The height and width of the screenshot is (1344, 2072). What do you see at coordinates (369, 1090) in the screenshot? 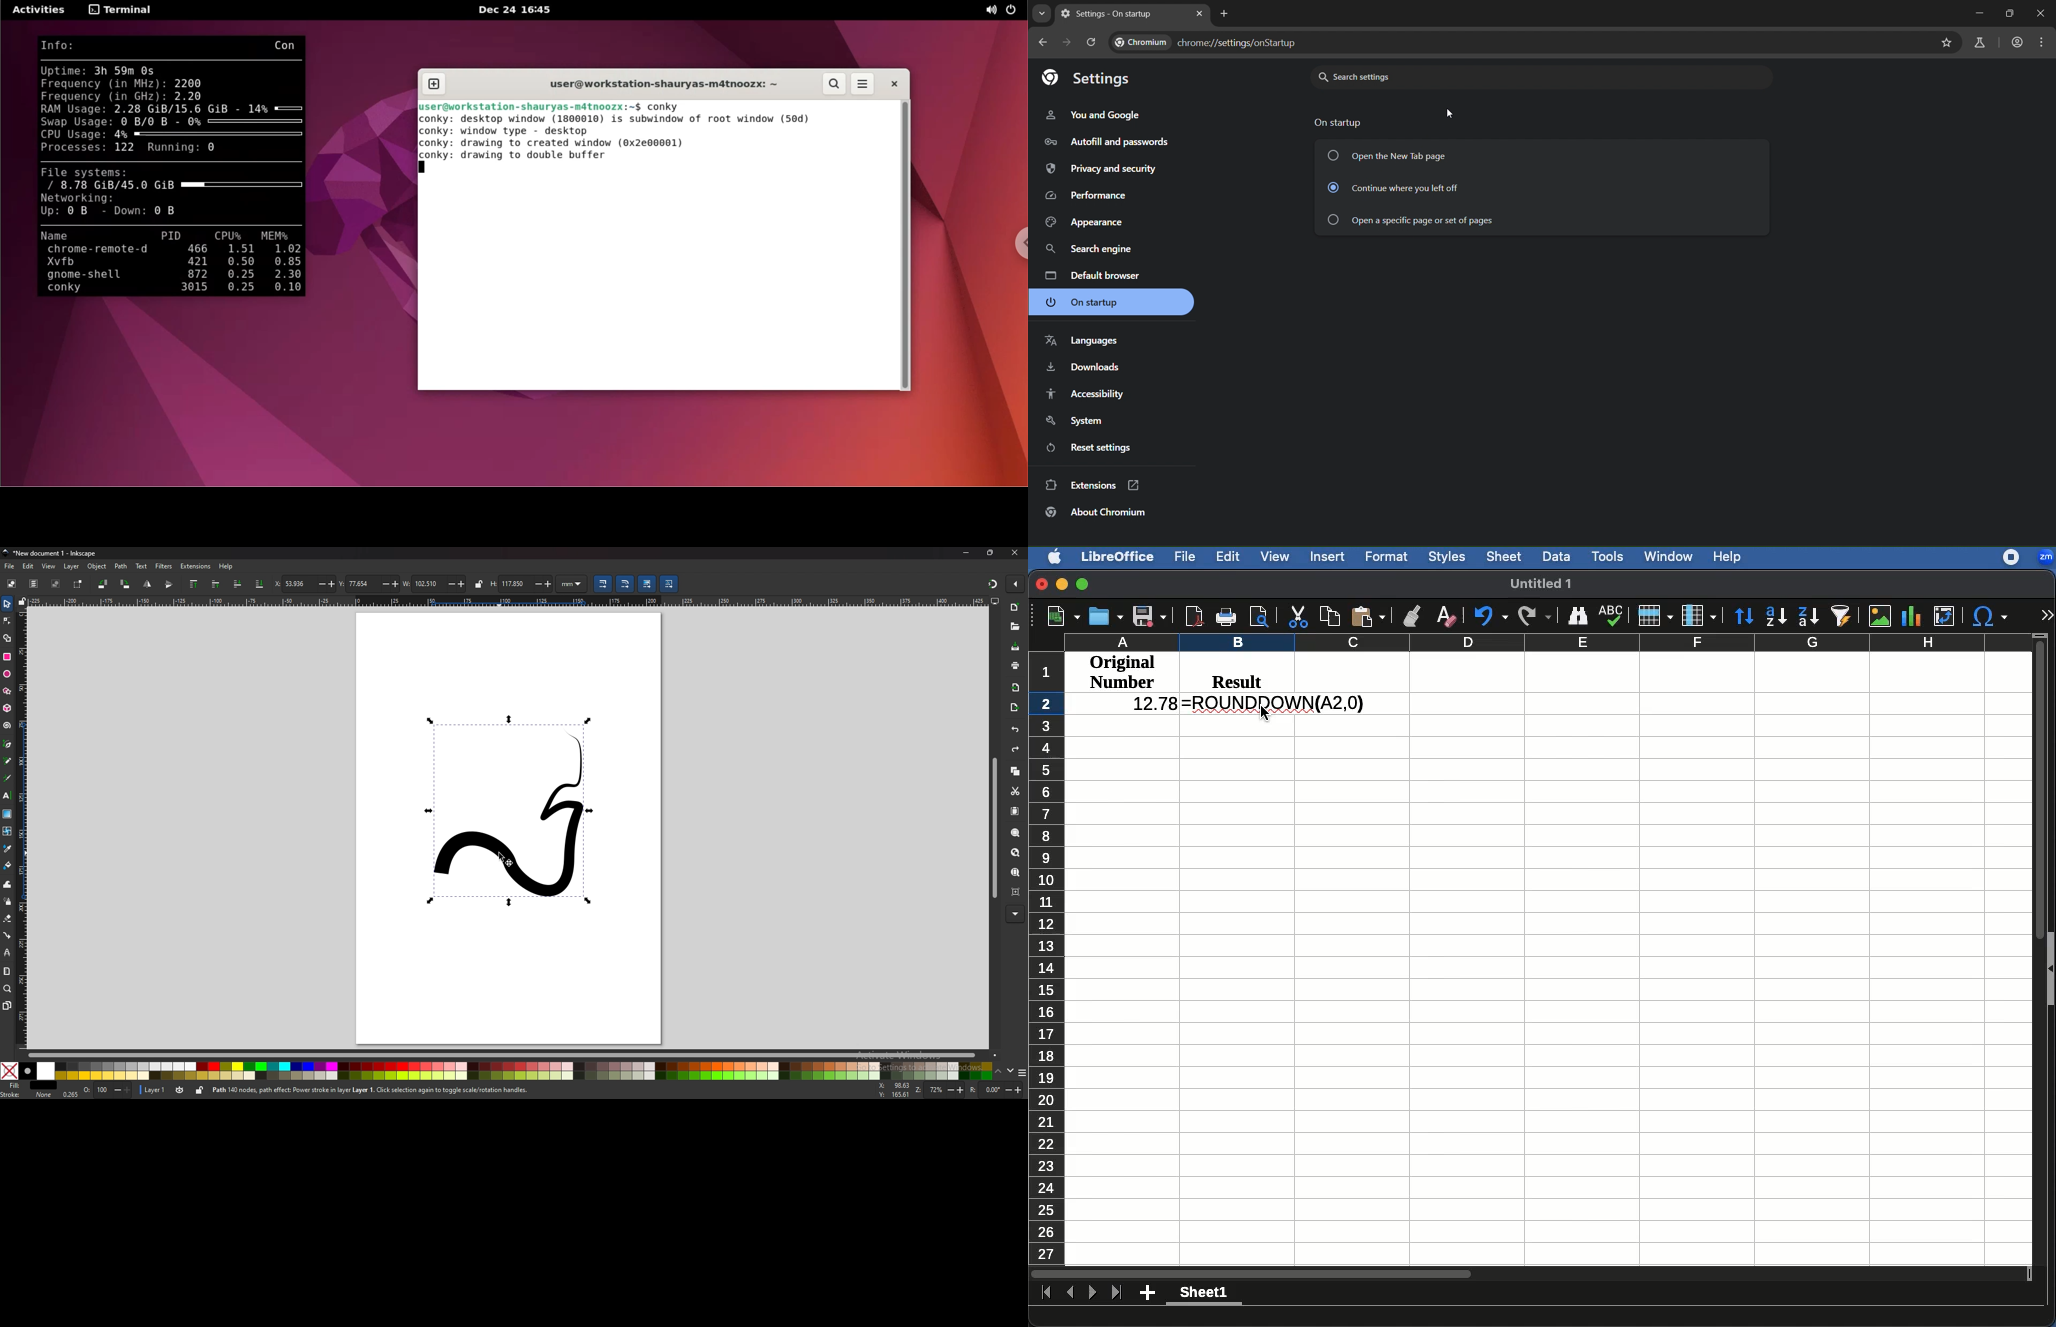
I see `info` at bounding box center [369, 1090].